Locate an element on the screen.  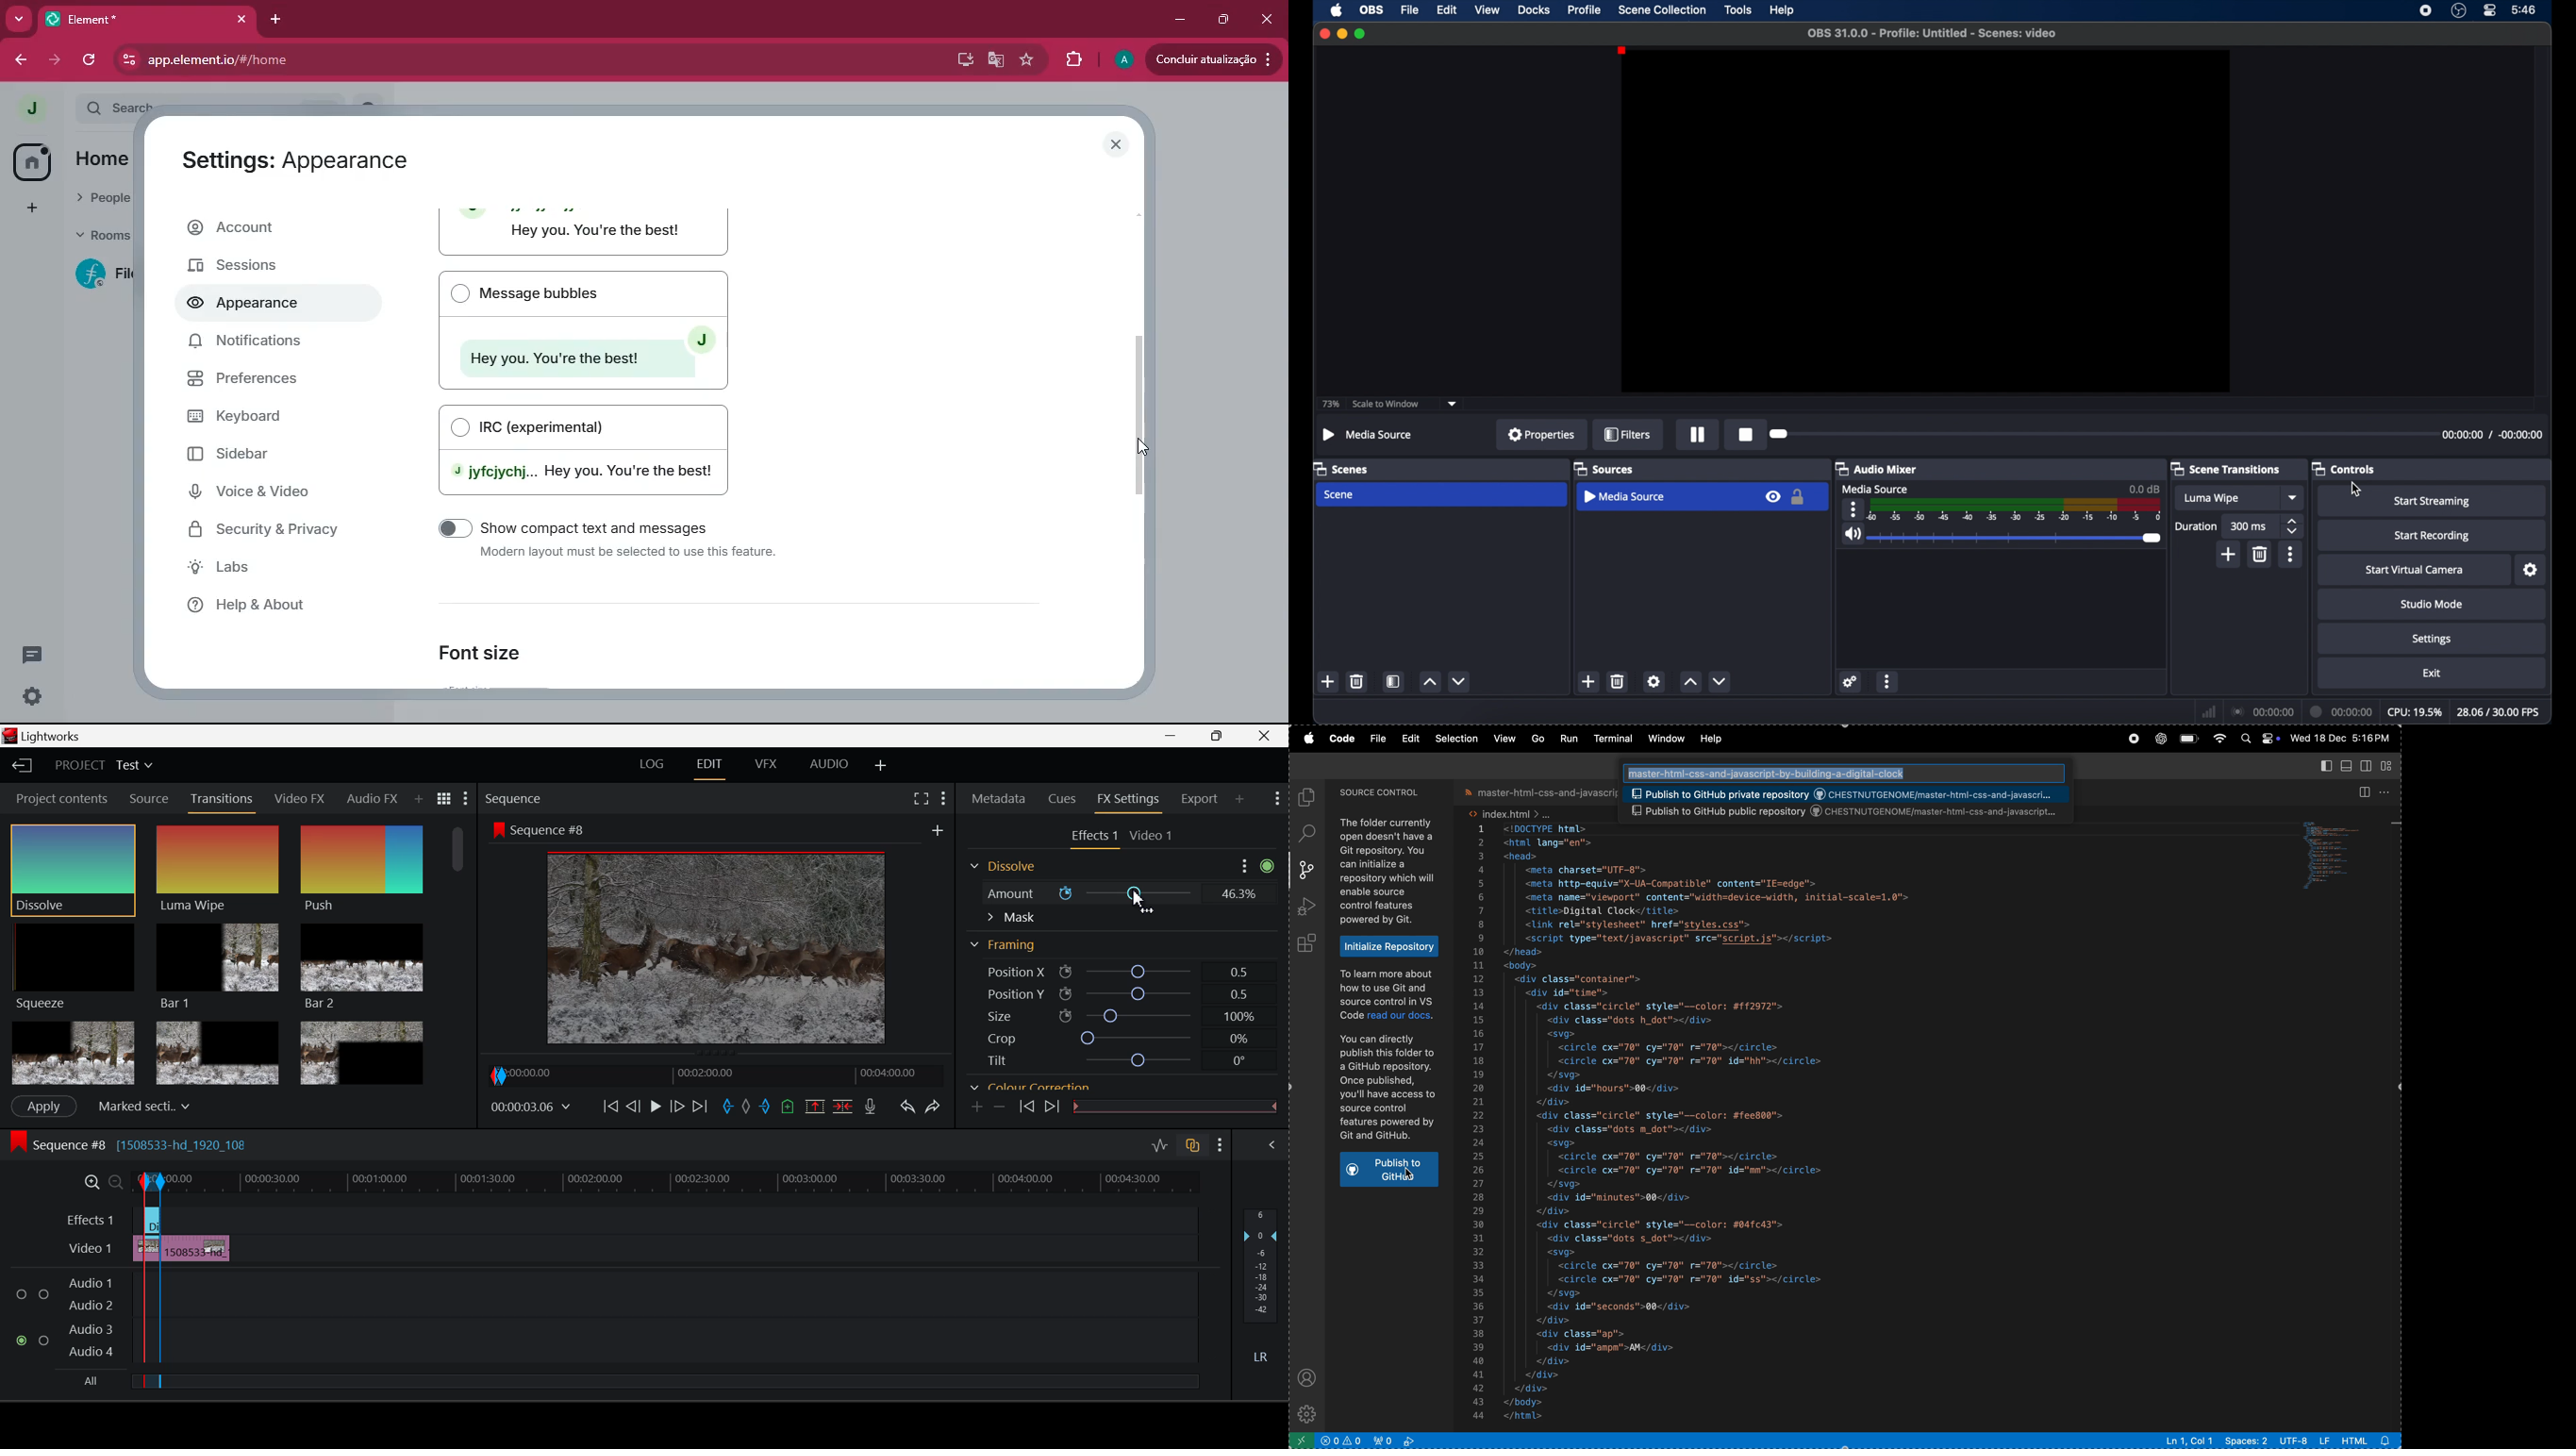
Add Panel is located at coordinates (1239, 800).